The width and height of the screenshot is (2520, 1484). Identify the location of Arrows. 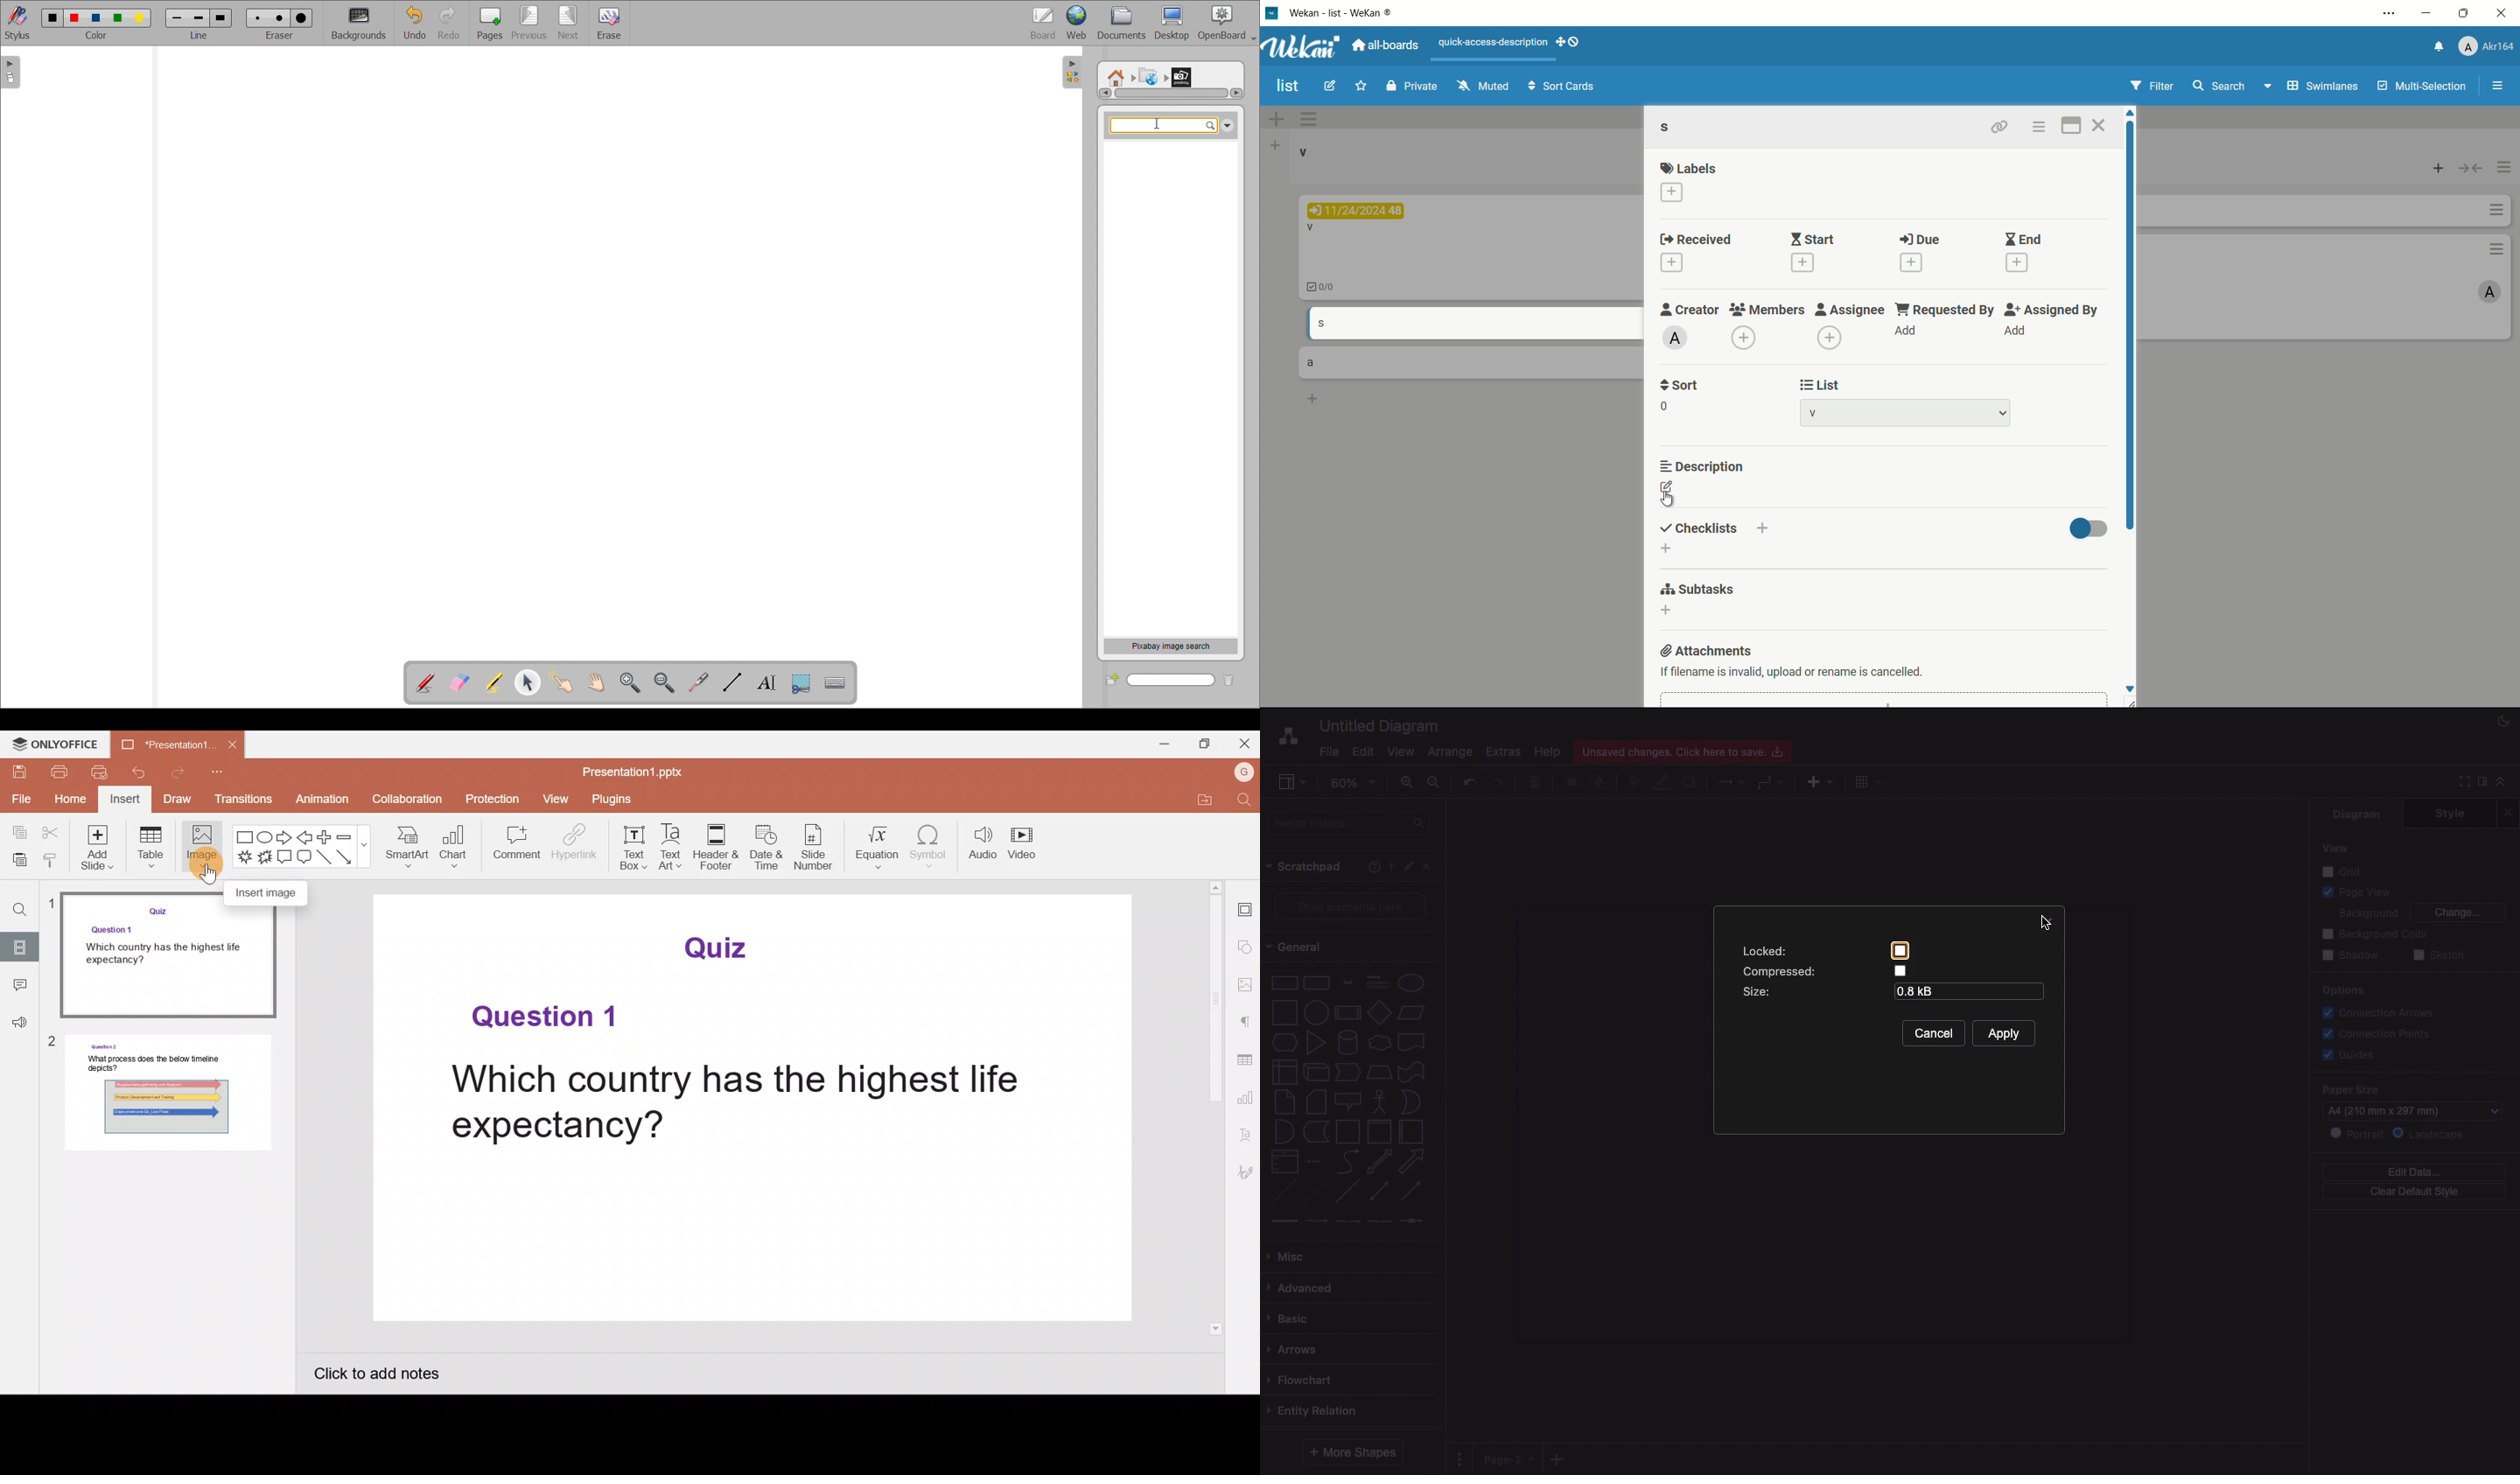
(1732, 780).